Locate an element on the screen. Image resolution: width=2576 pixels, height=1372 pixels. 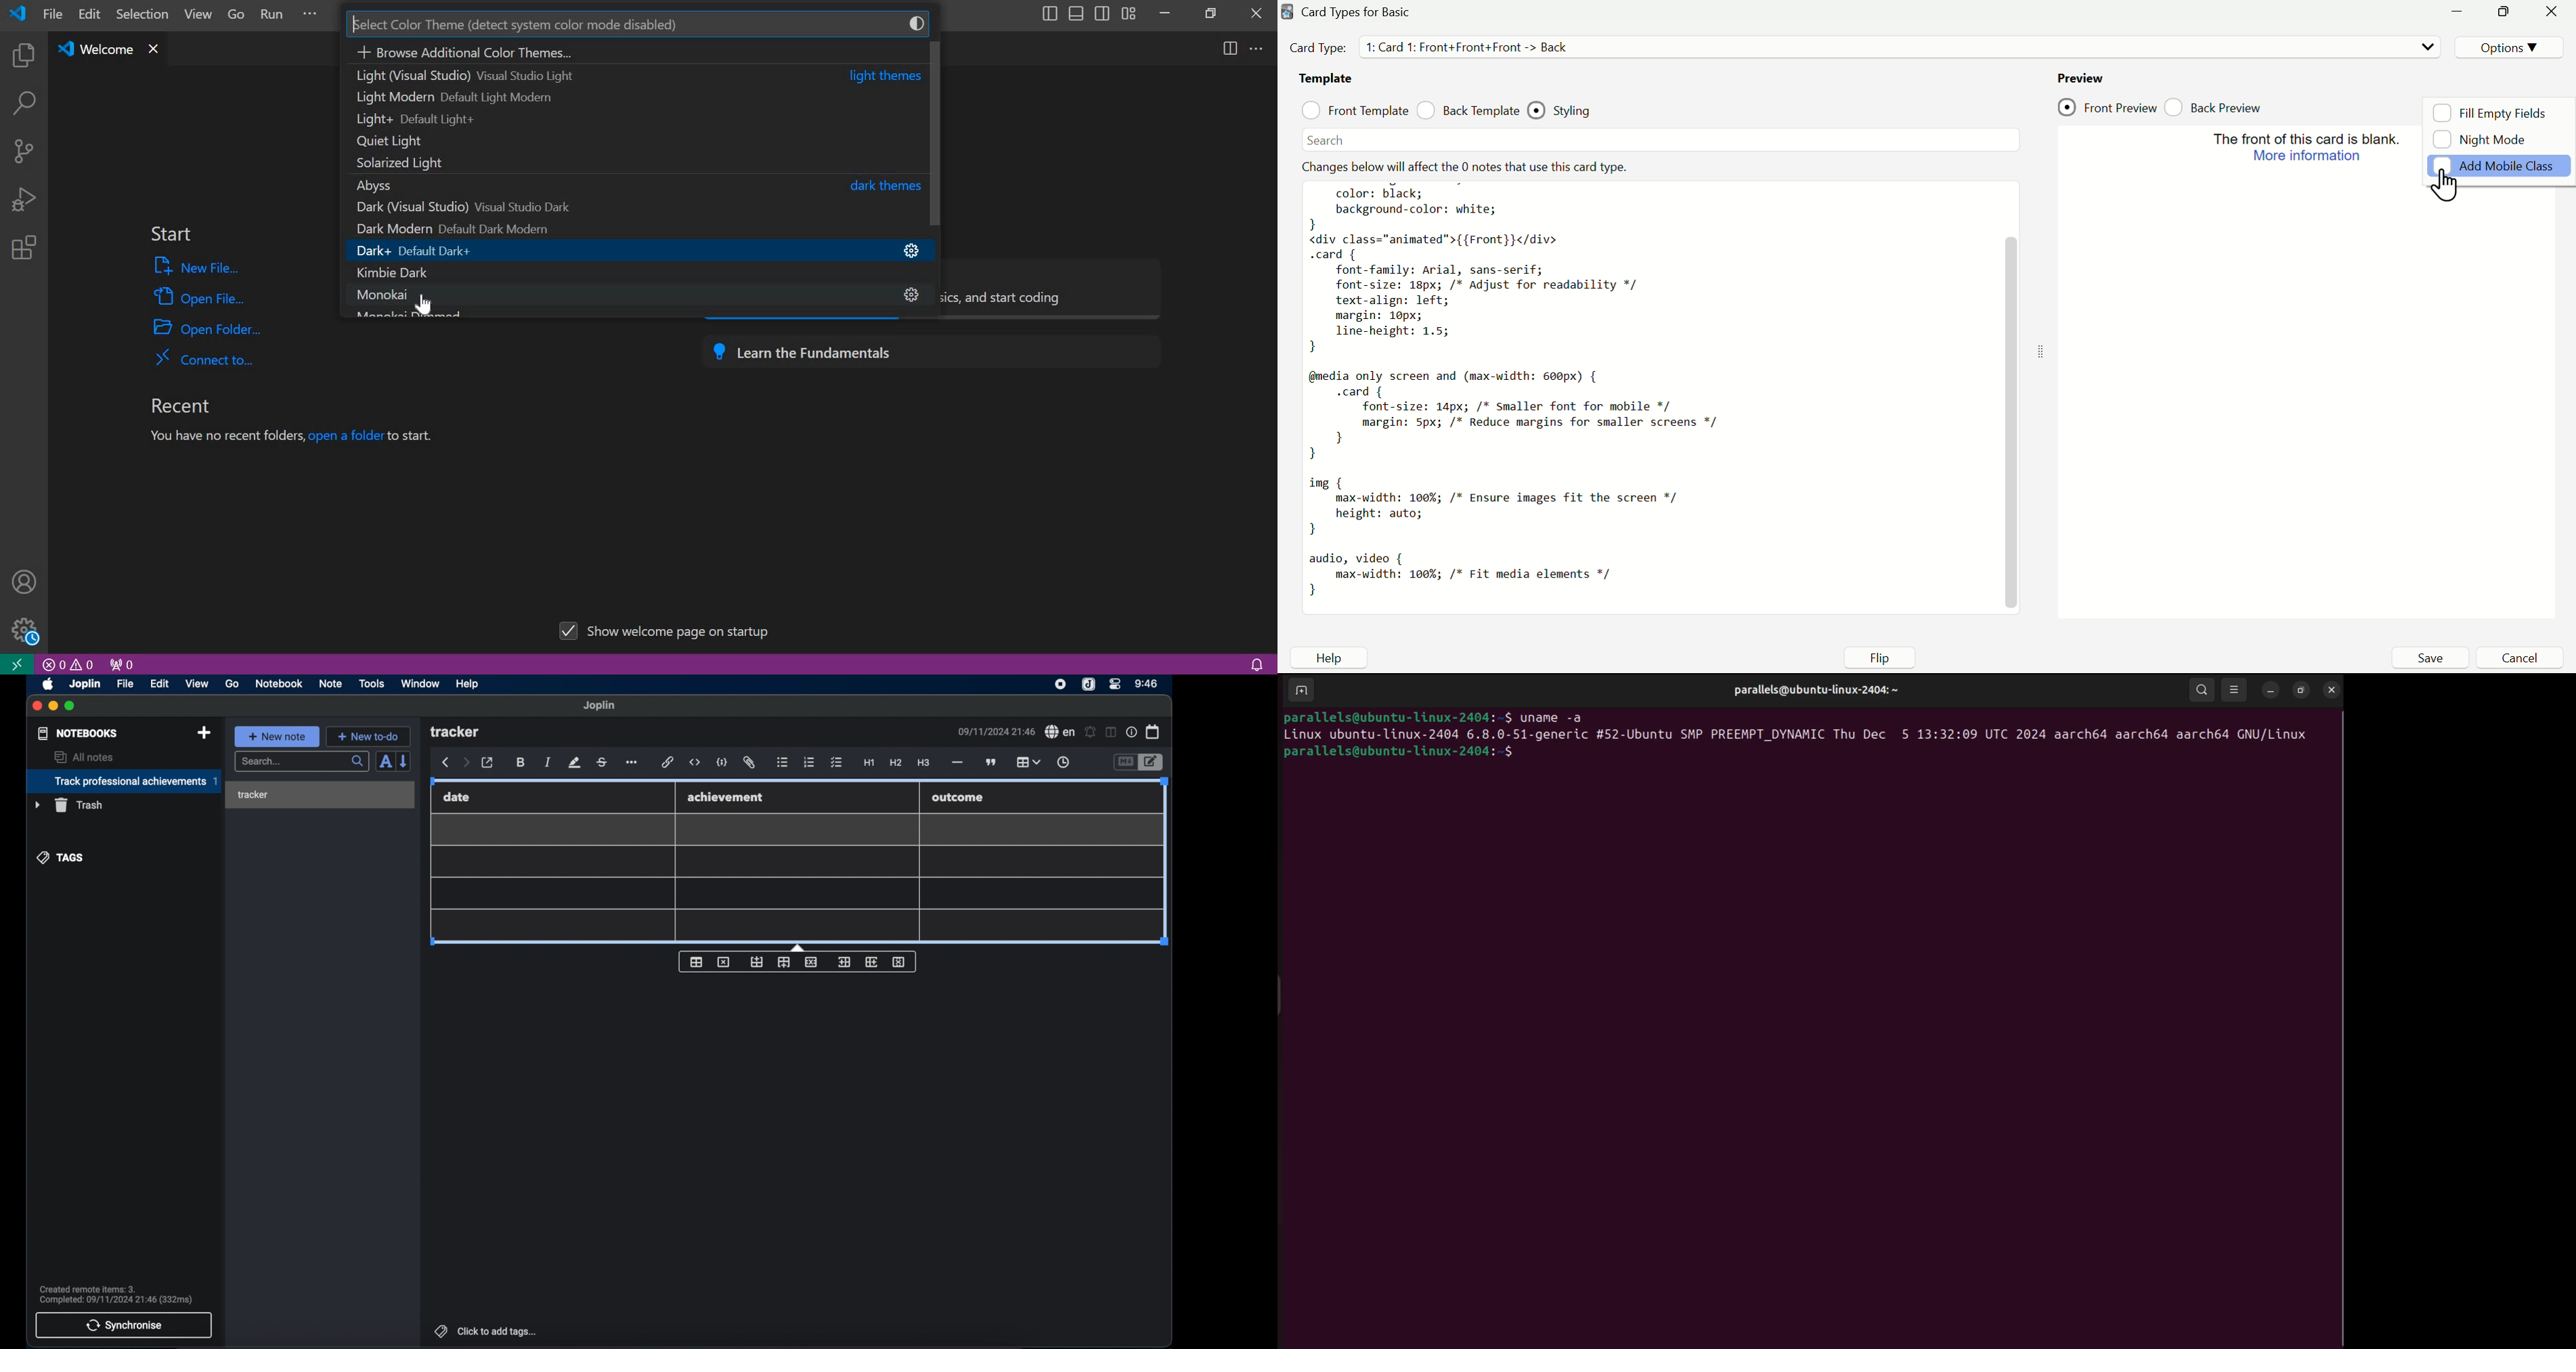
code is located at coordinates (723, 762).